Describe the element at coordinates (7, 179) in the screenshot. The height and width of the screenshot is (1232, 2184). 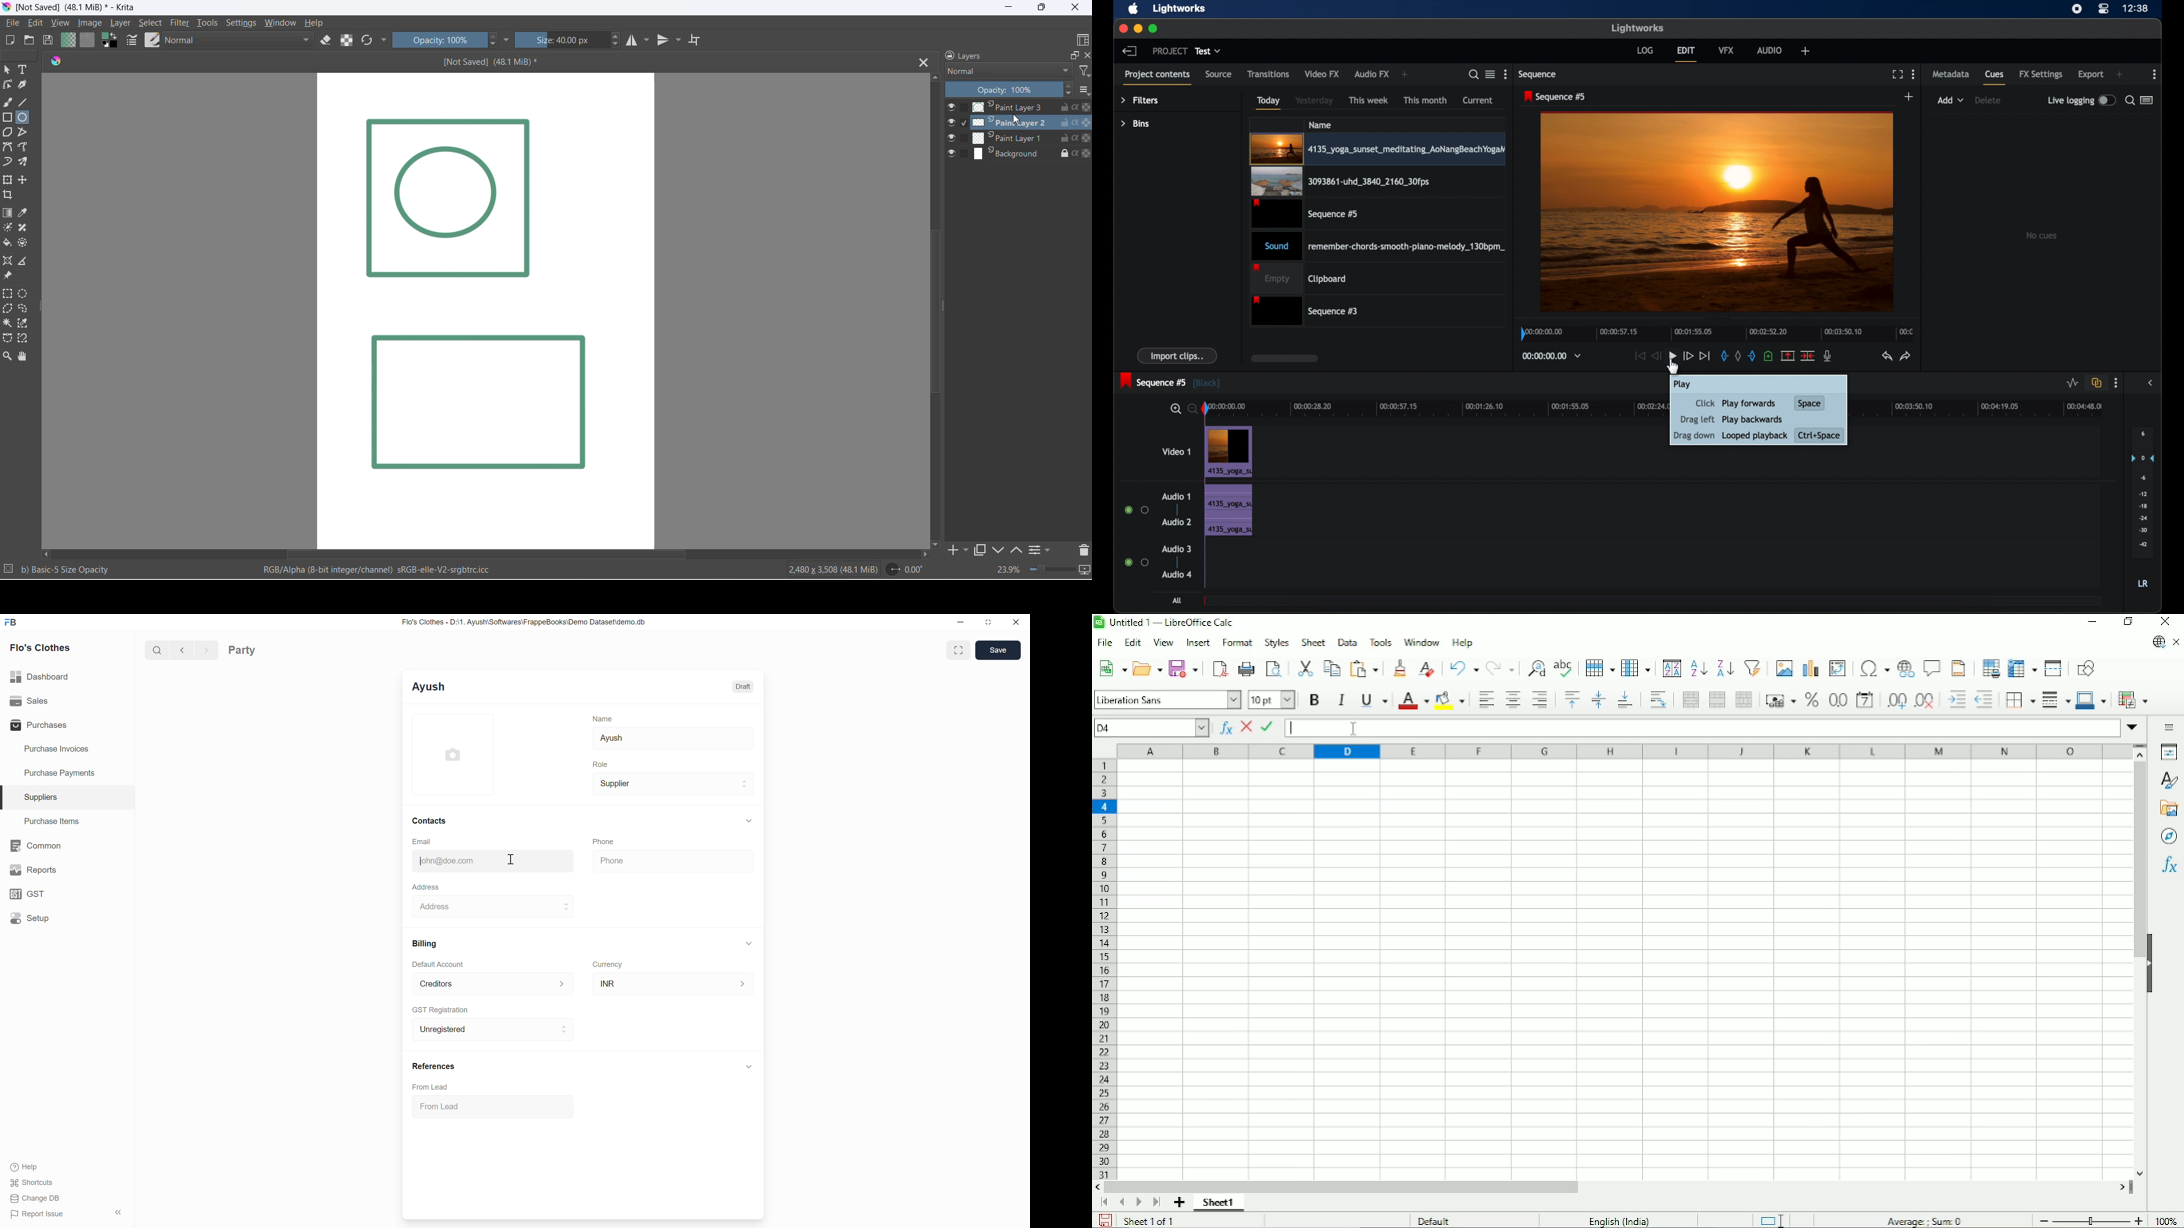
I see `transform layer` at that location.